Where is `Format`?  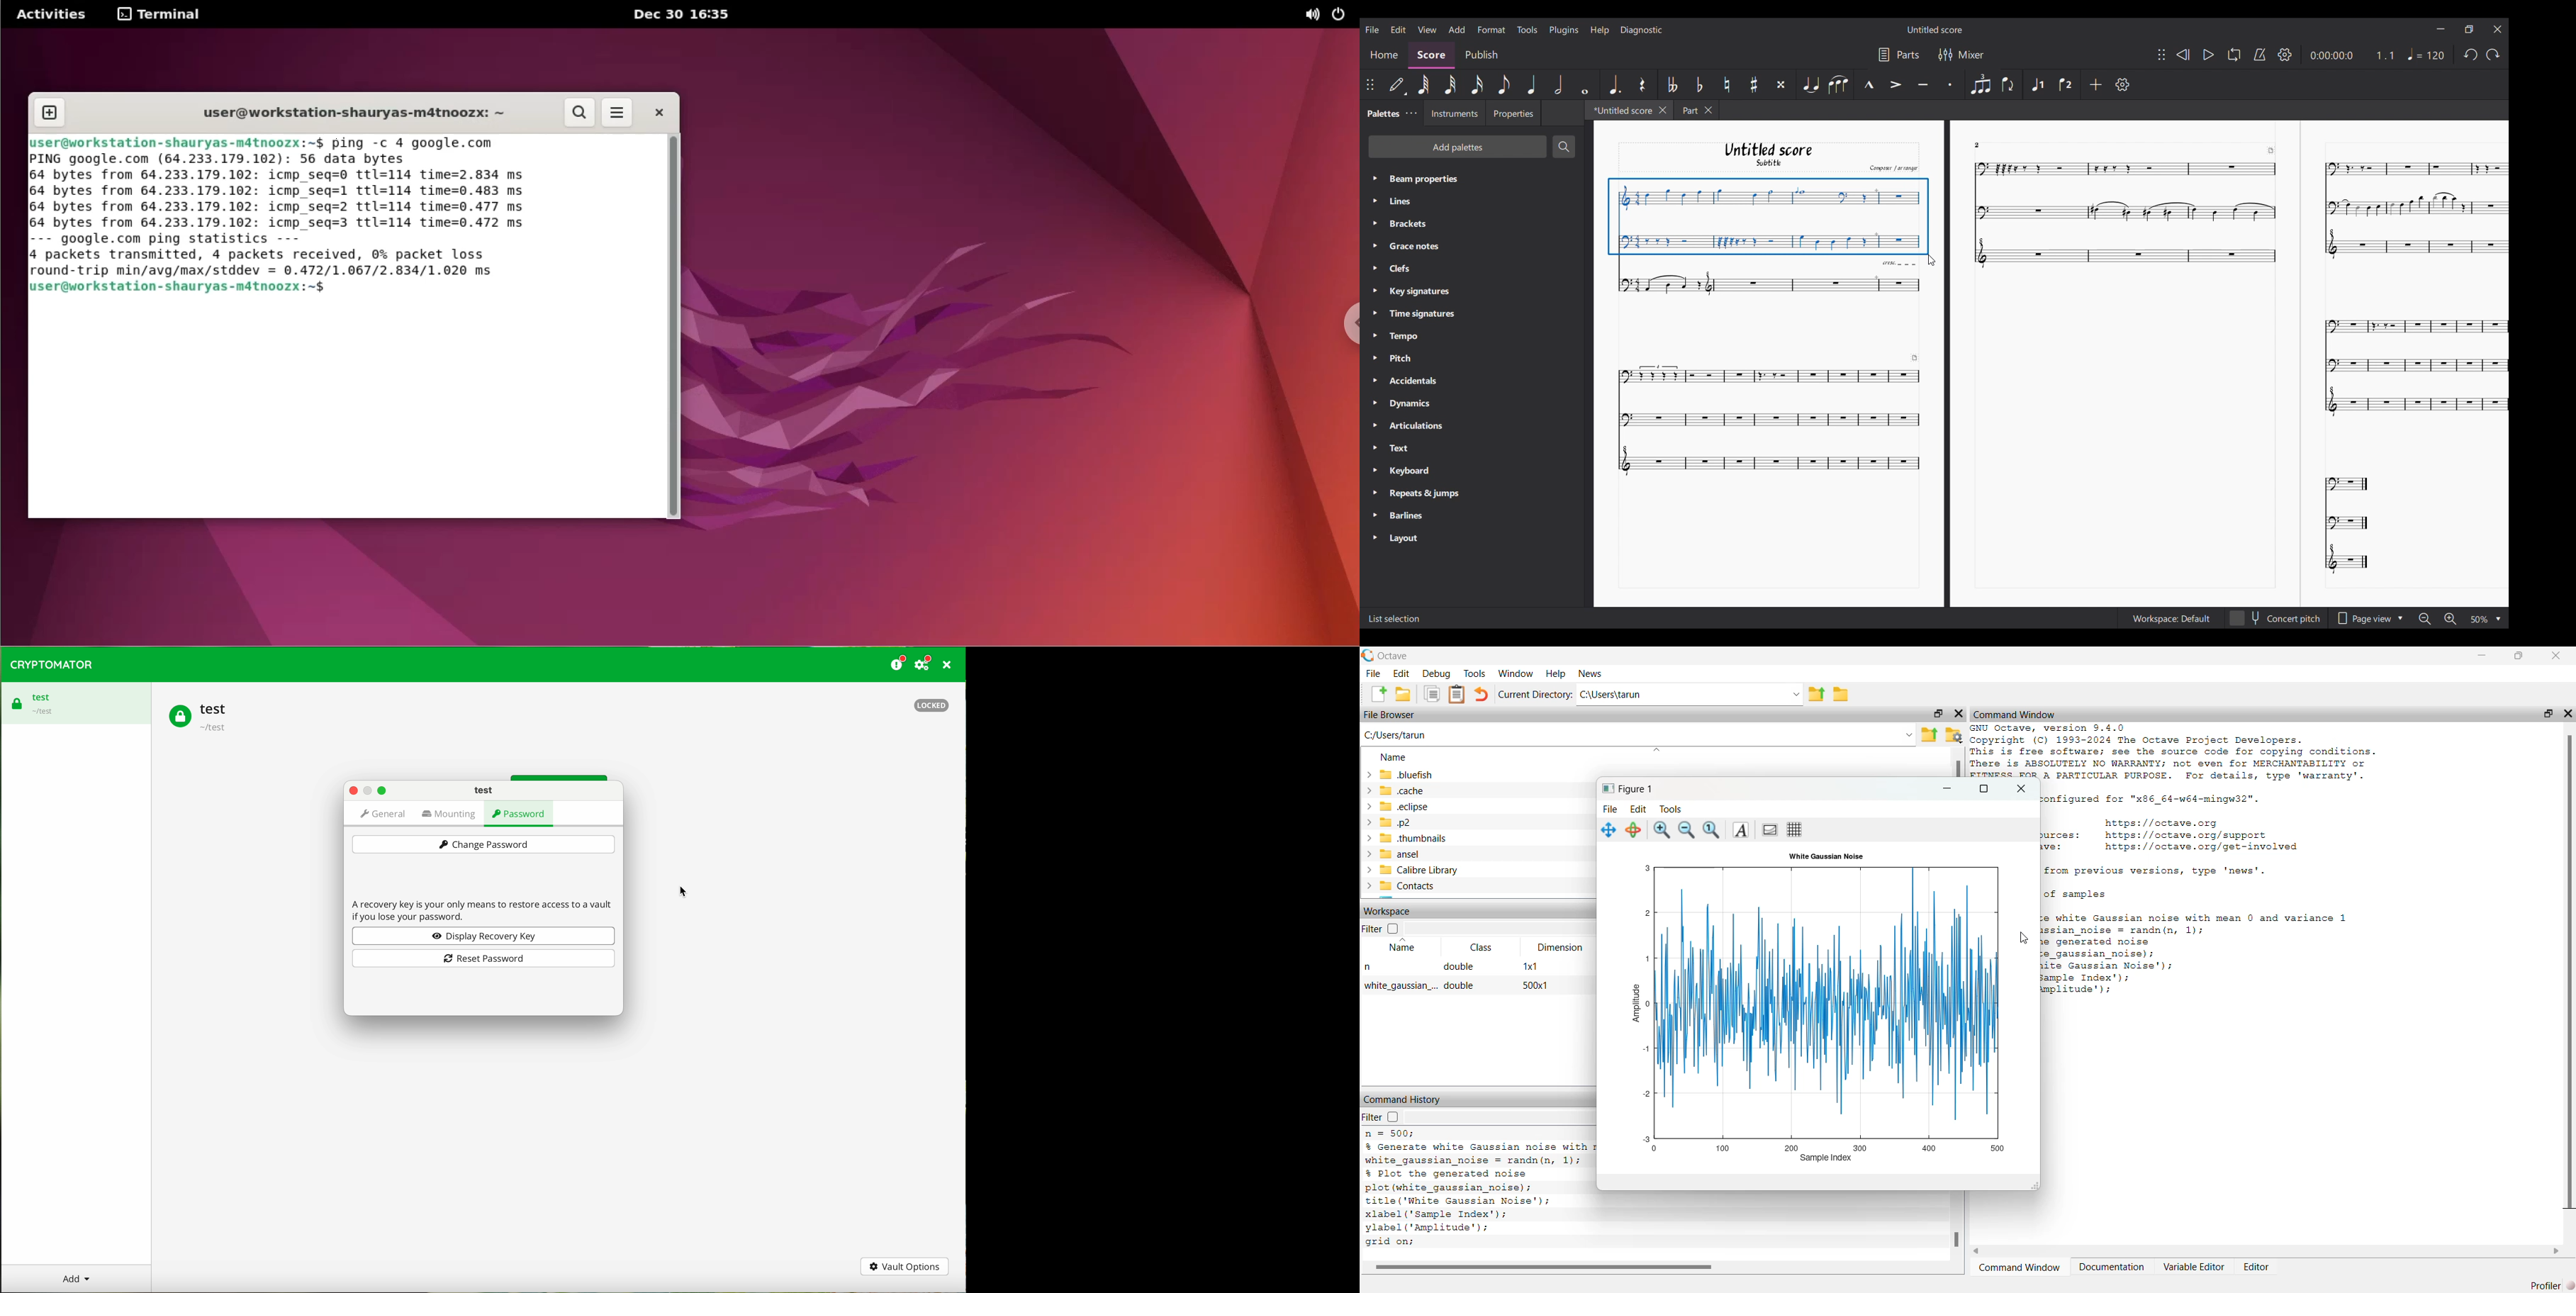
Format is located at coordinates (1492, 29).